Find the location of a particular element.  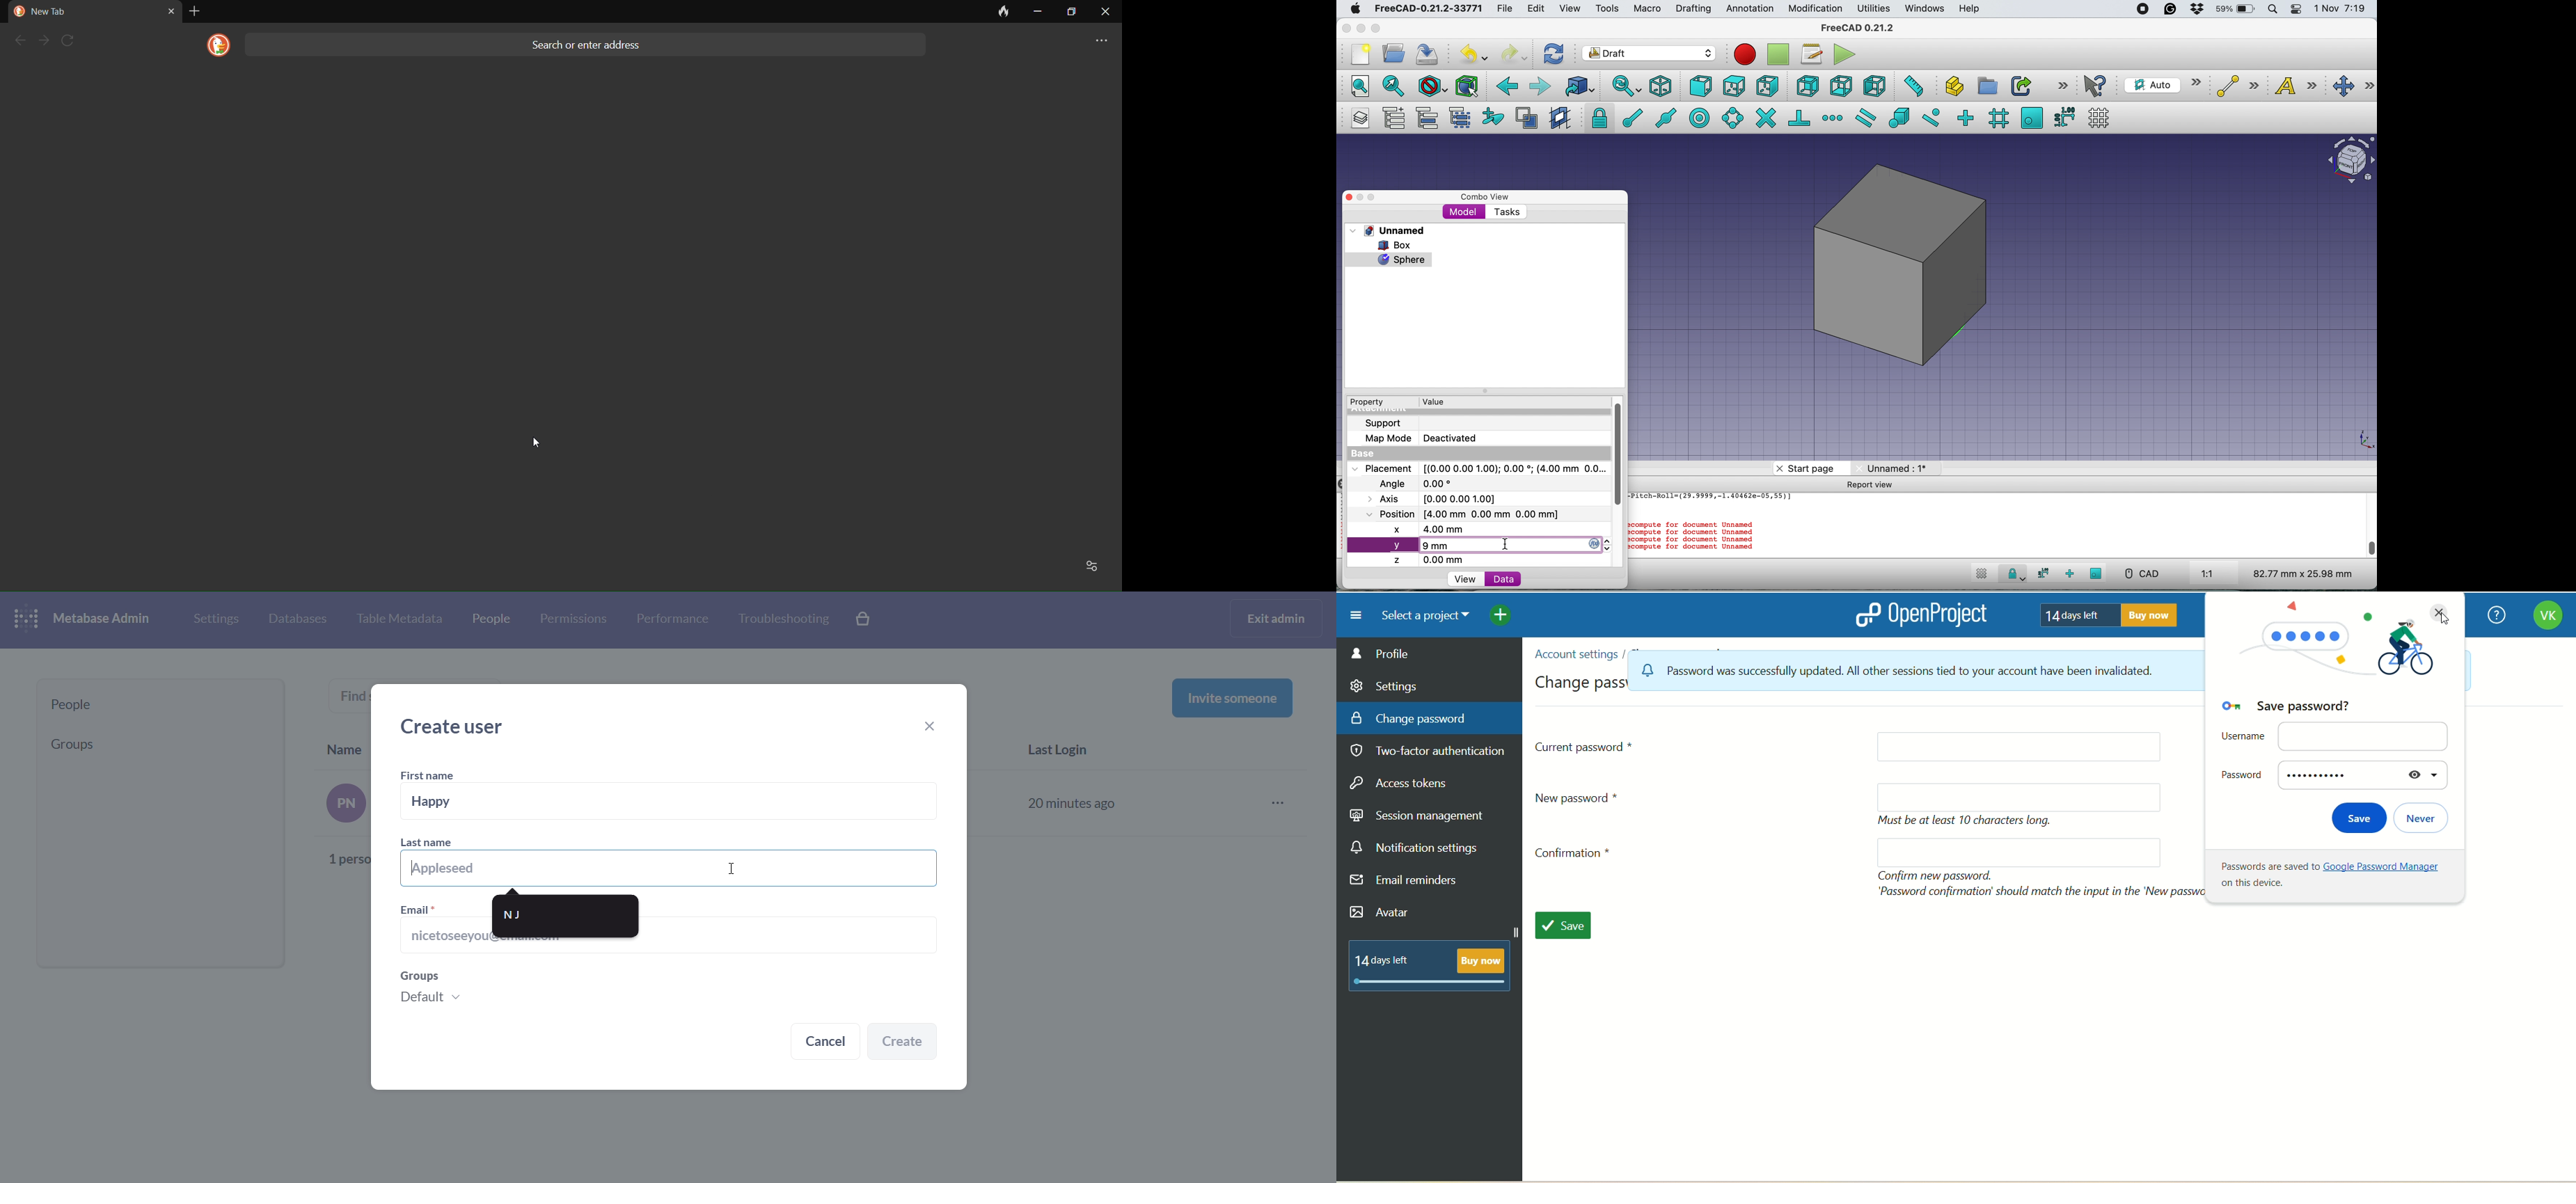

snap lock is located at coordinates (1597, 118).